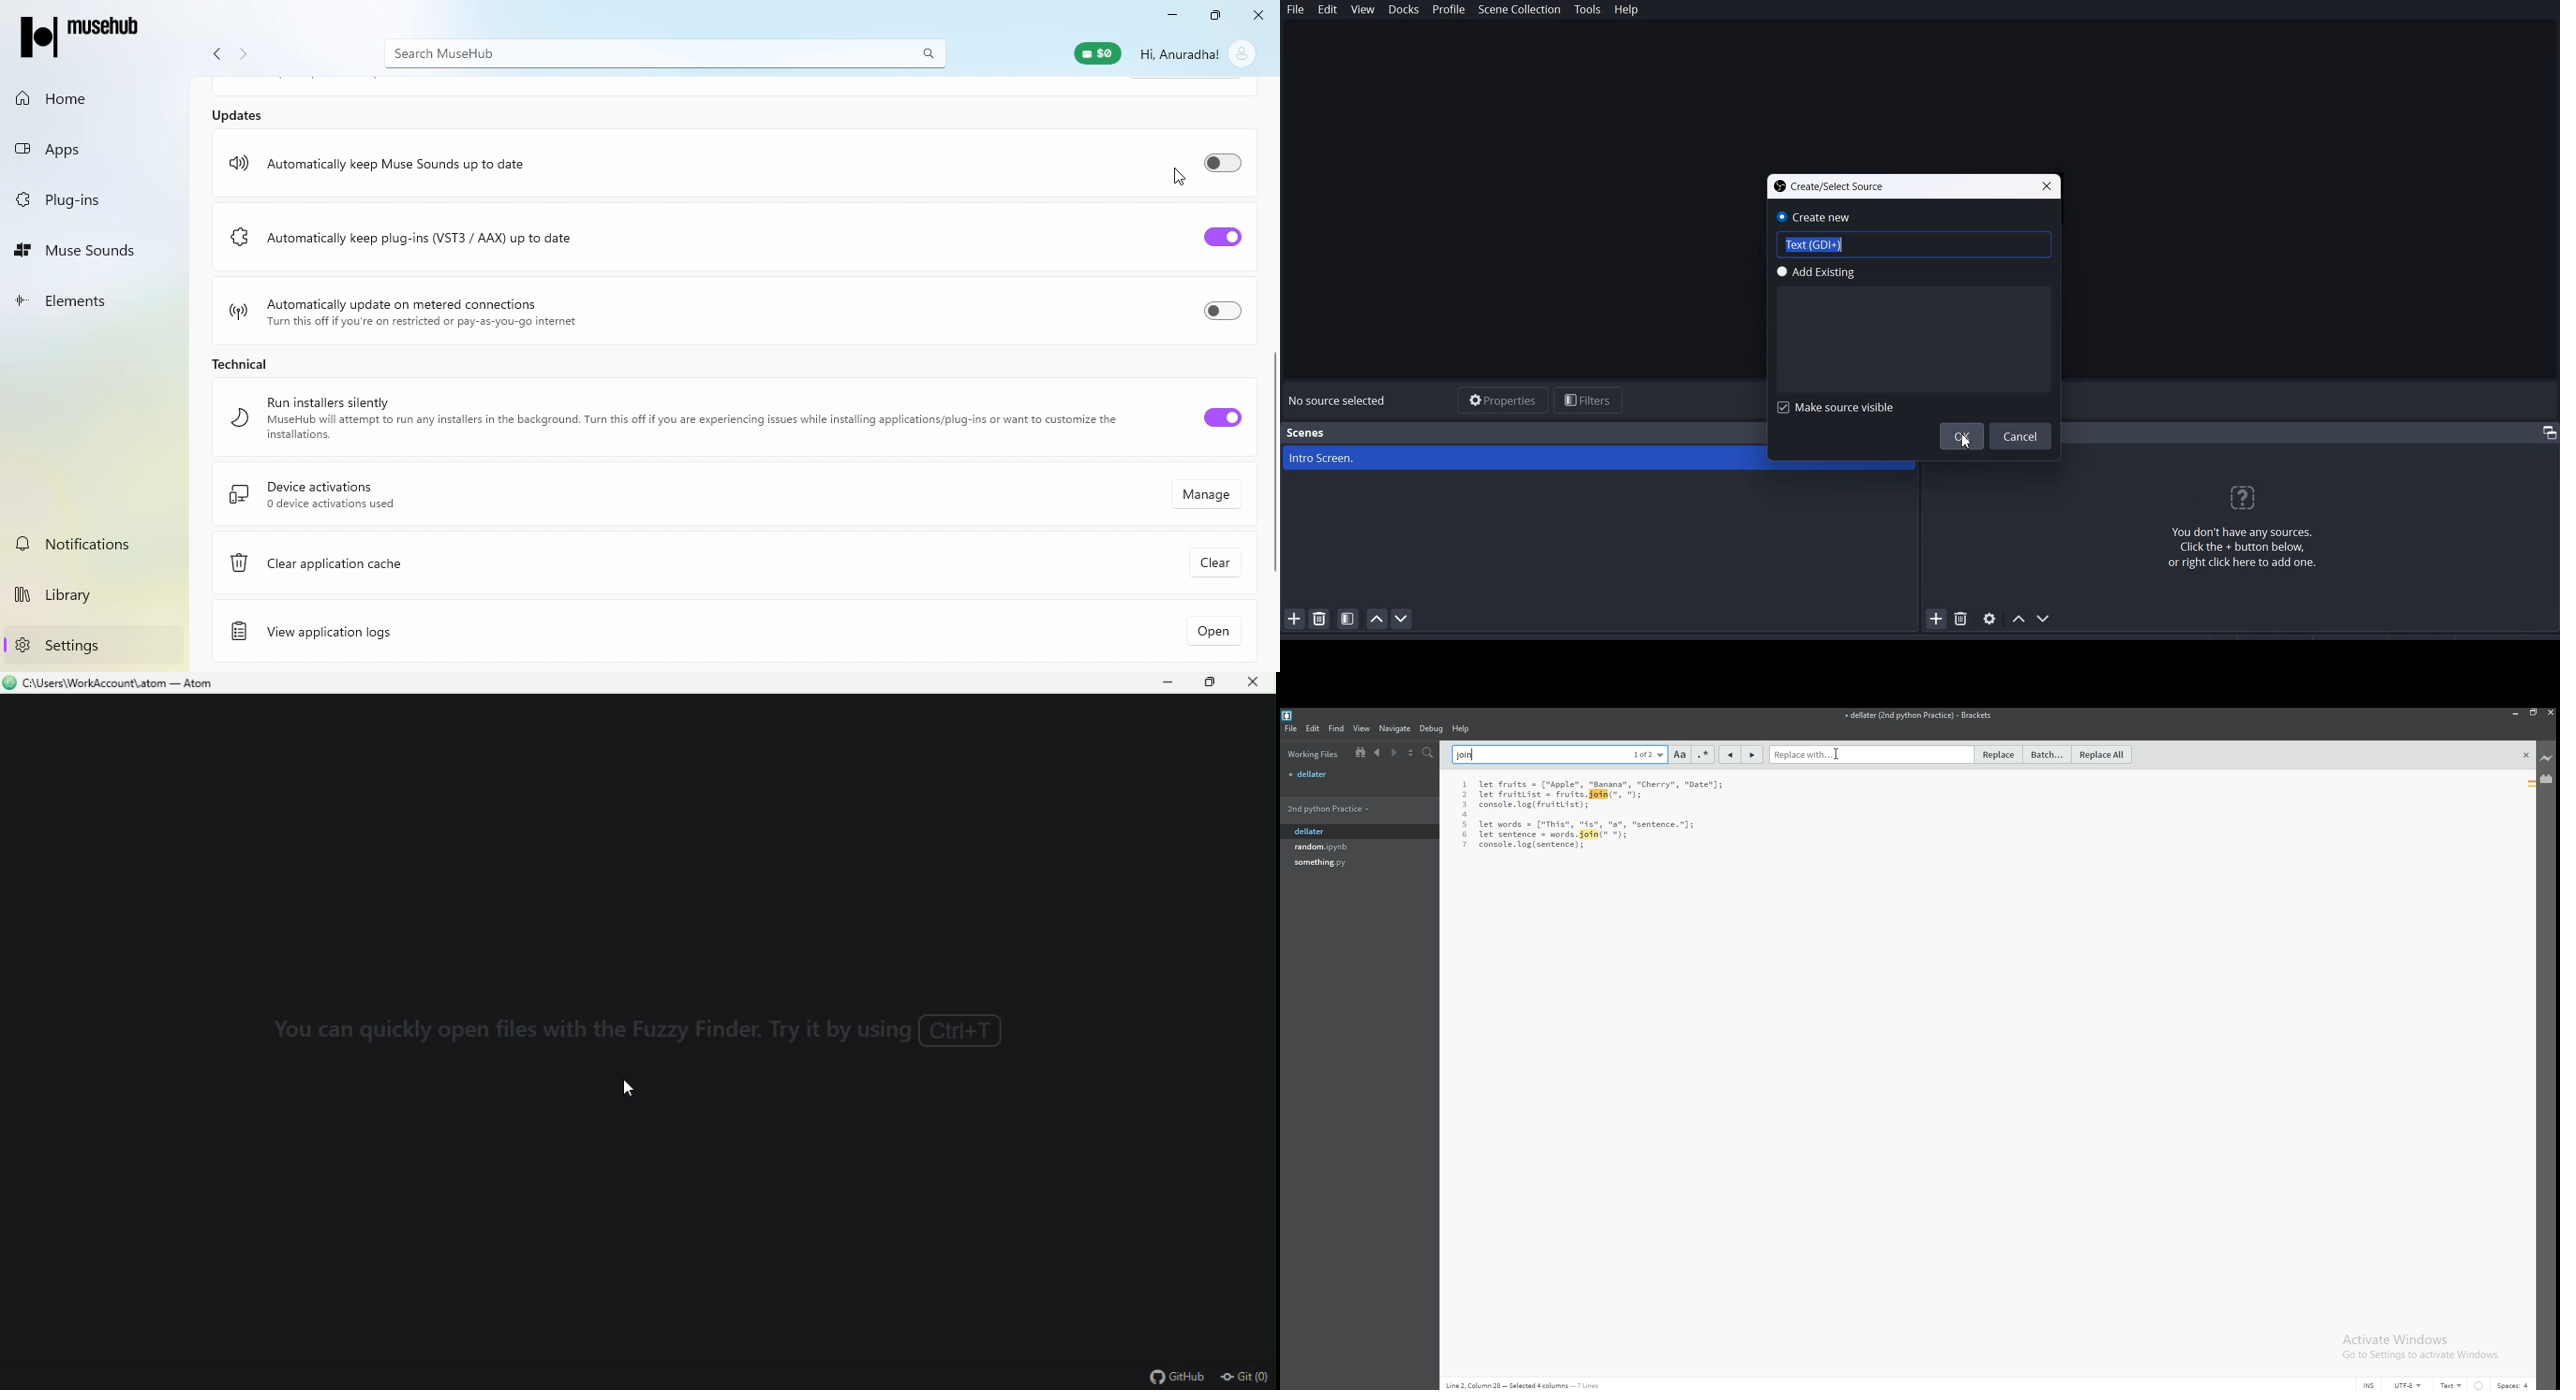 The image size is (2576, 1400). What do you see at coordinates (1588, 10) in the screenshot?
I see `Tools` at bounding box center [1588, 10].